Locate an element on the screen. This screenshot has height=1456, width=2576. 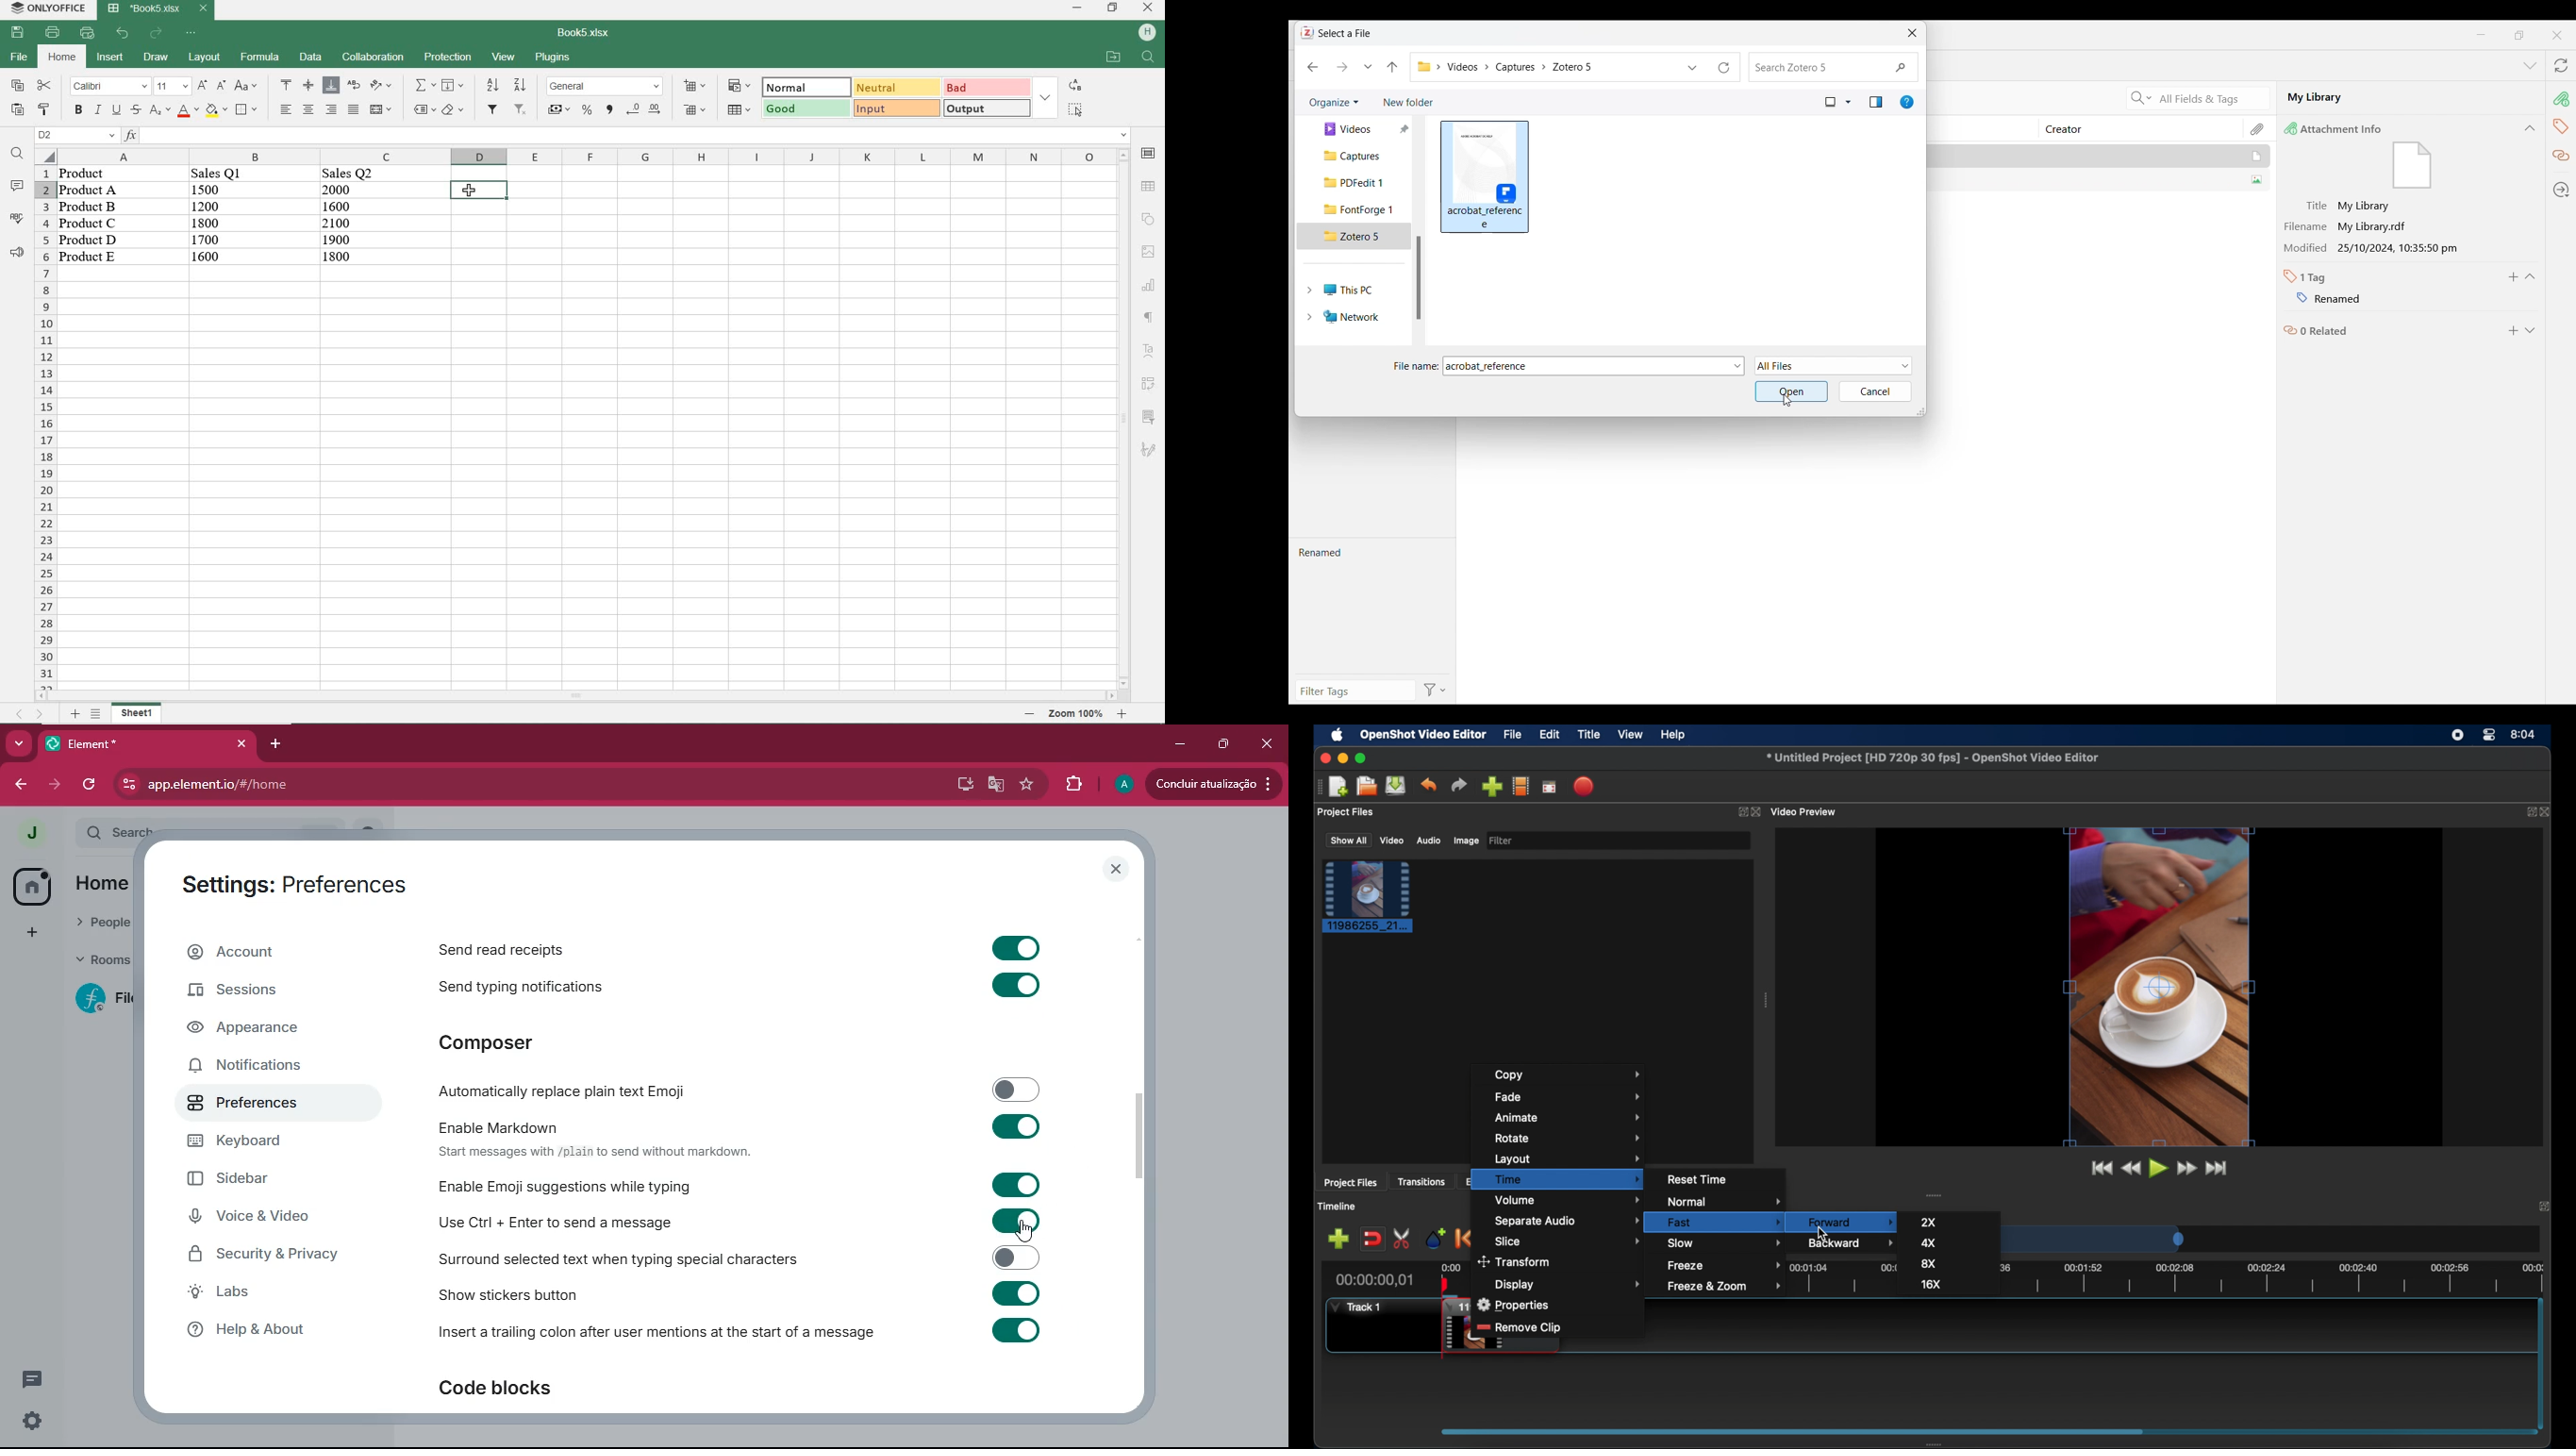
Captures folder is located at coordinates (1361, 155).